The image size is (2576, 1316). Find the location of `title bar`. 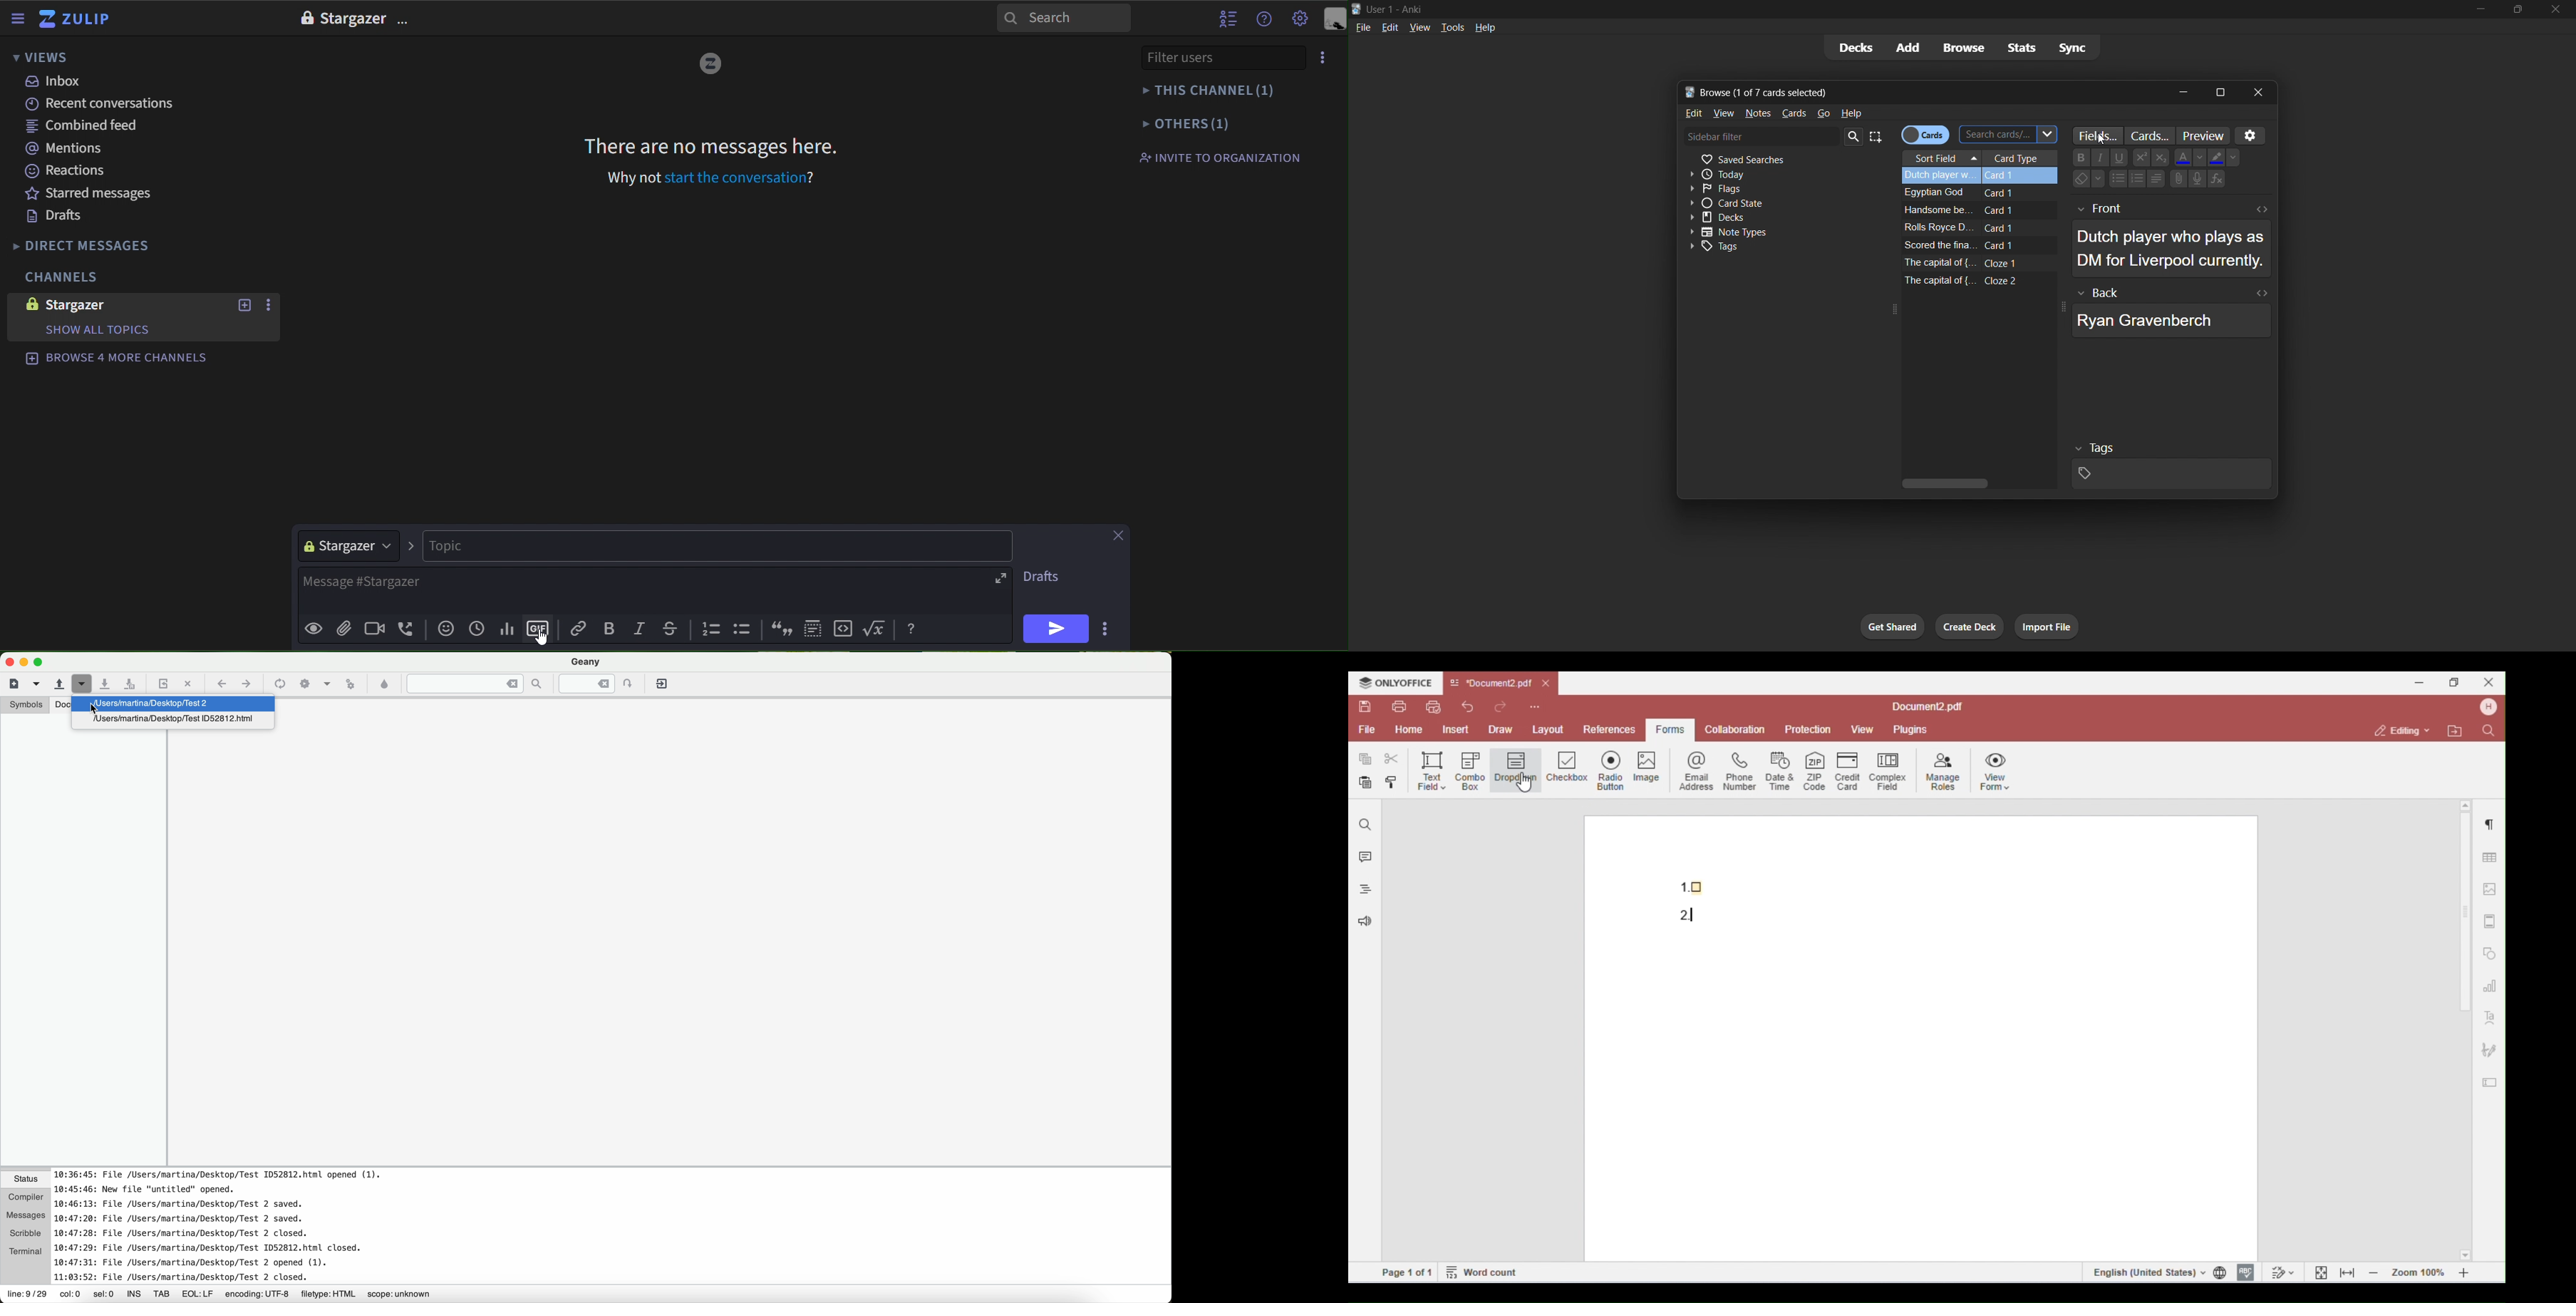

title bar is located at coordinates (1923, 92).